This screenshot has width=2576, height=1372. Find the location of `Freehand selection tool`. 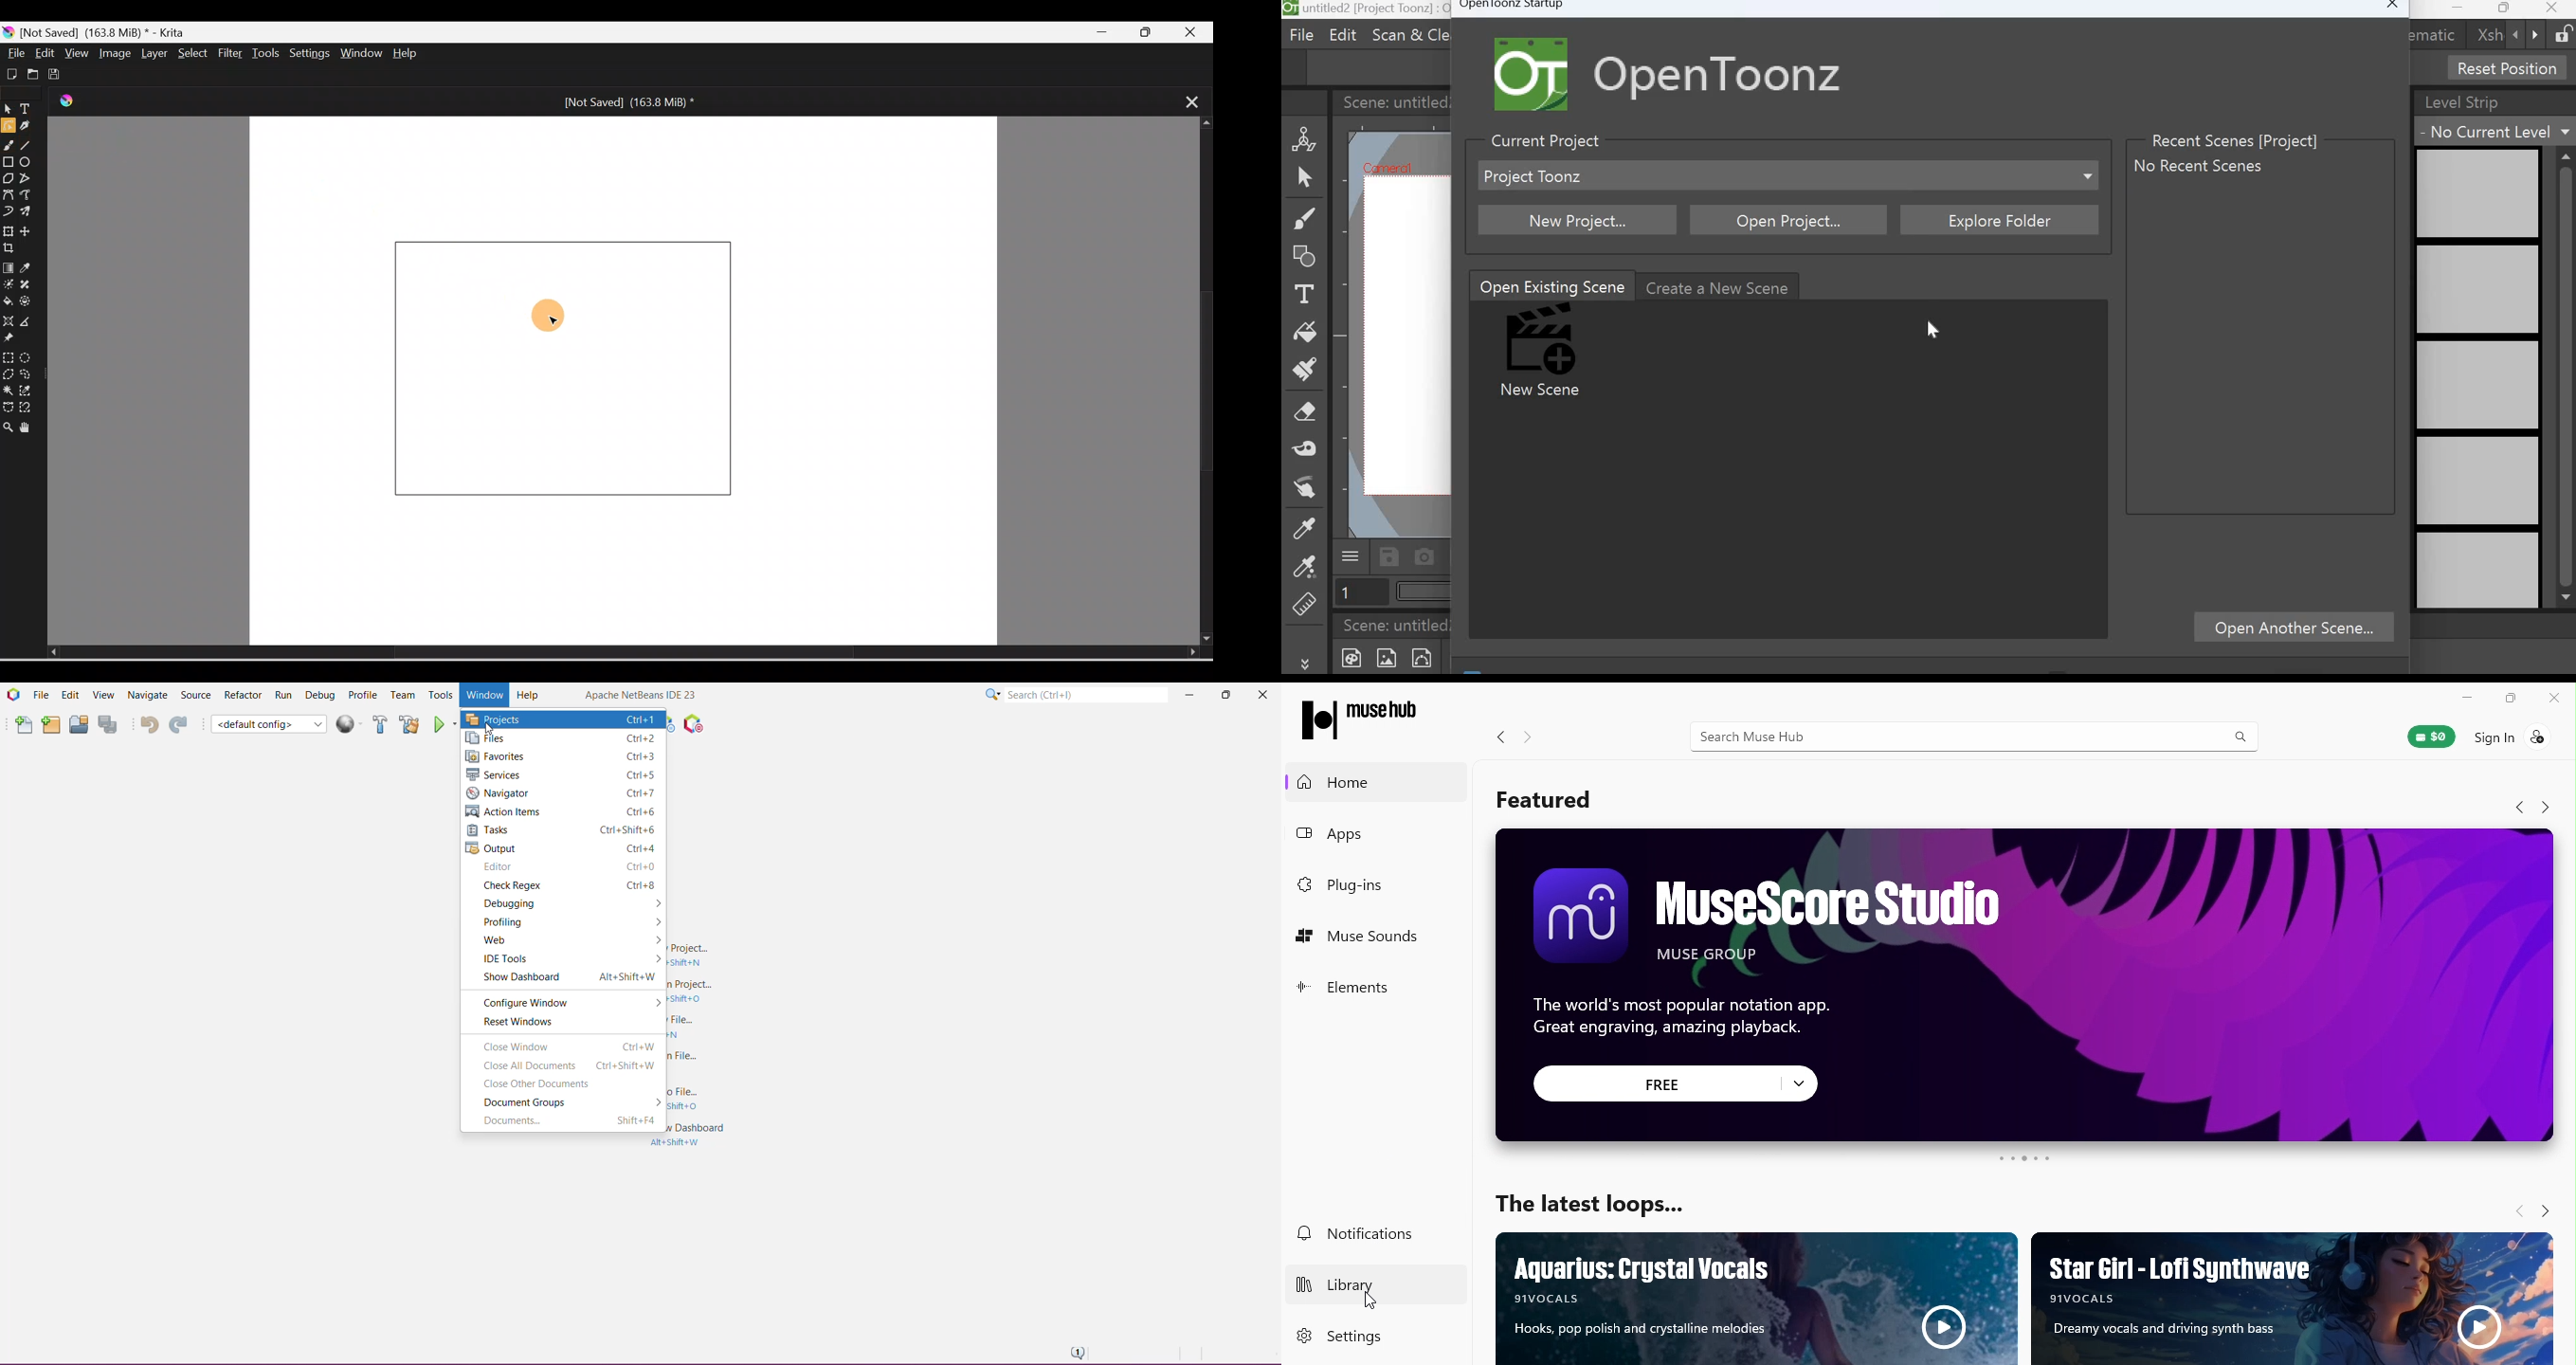

Freehand selection tool is located at coordinates (29, 374).